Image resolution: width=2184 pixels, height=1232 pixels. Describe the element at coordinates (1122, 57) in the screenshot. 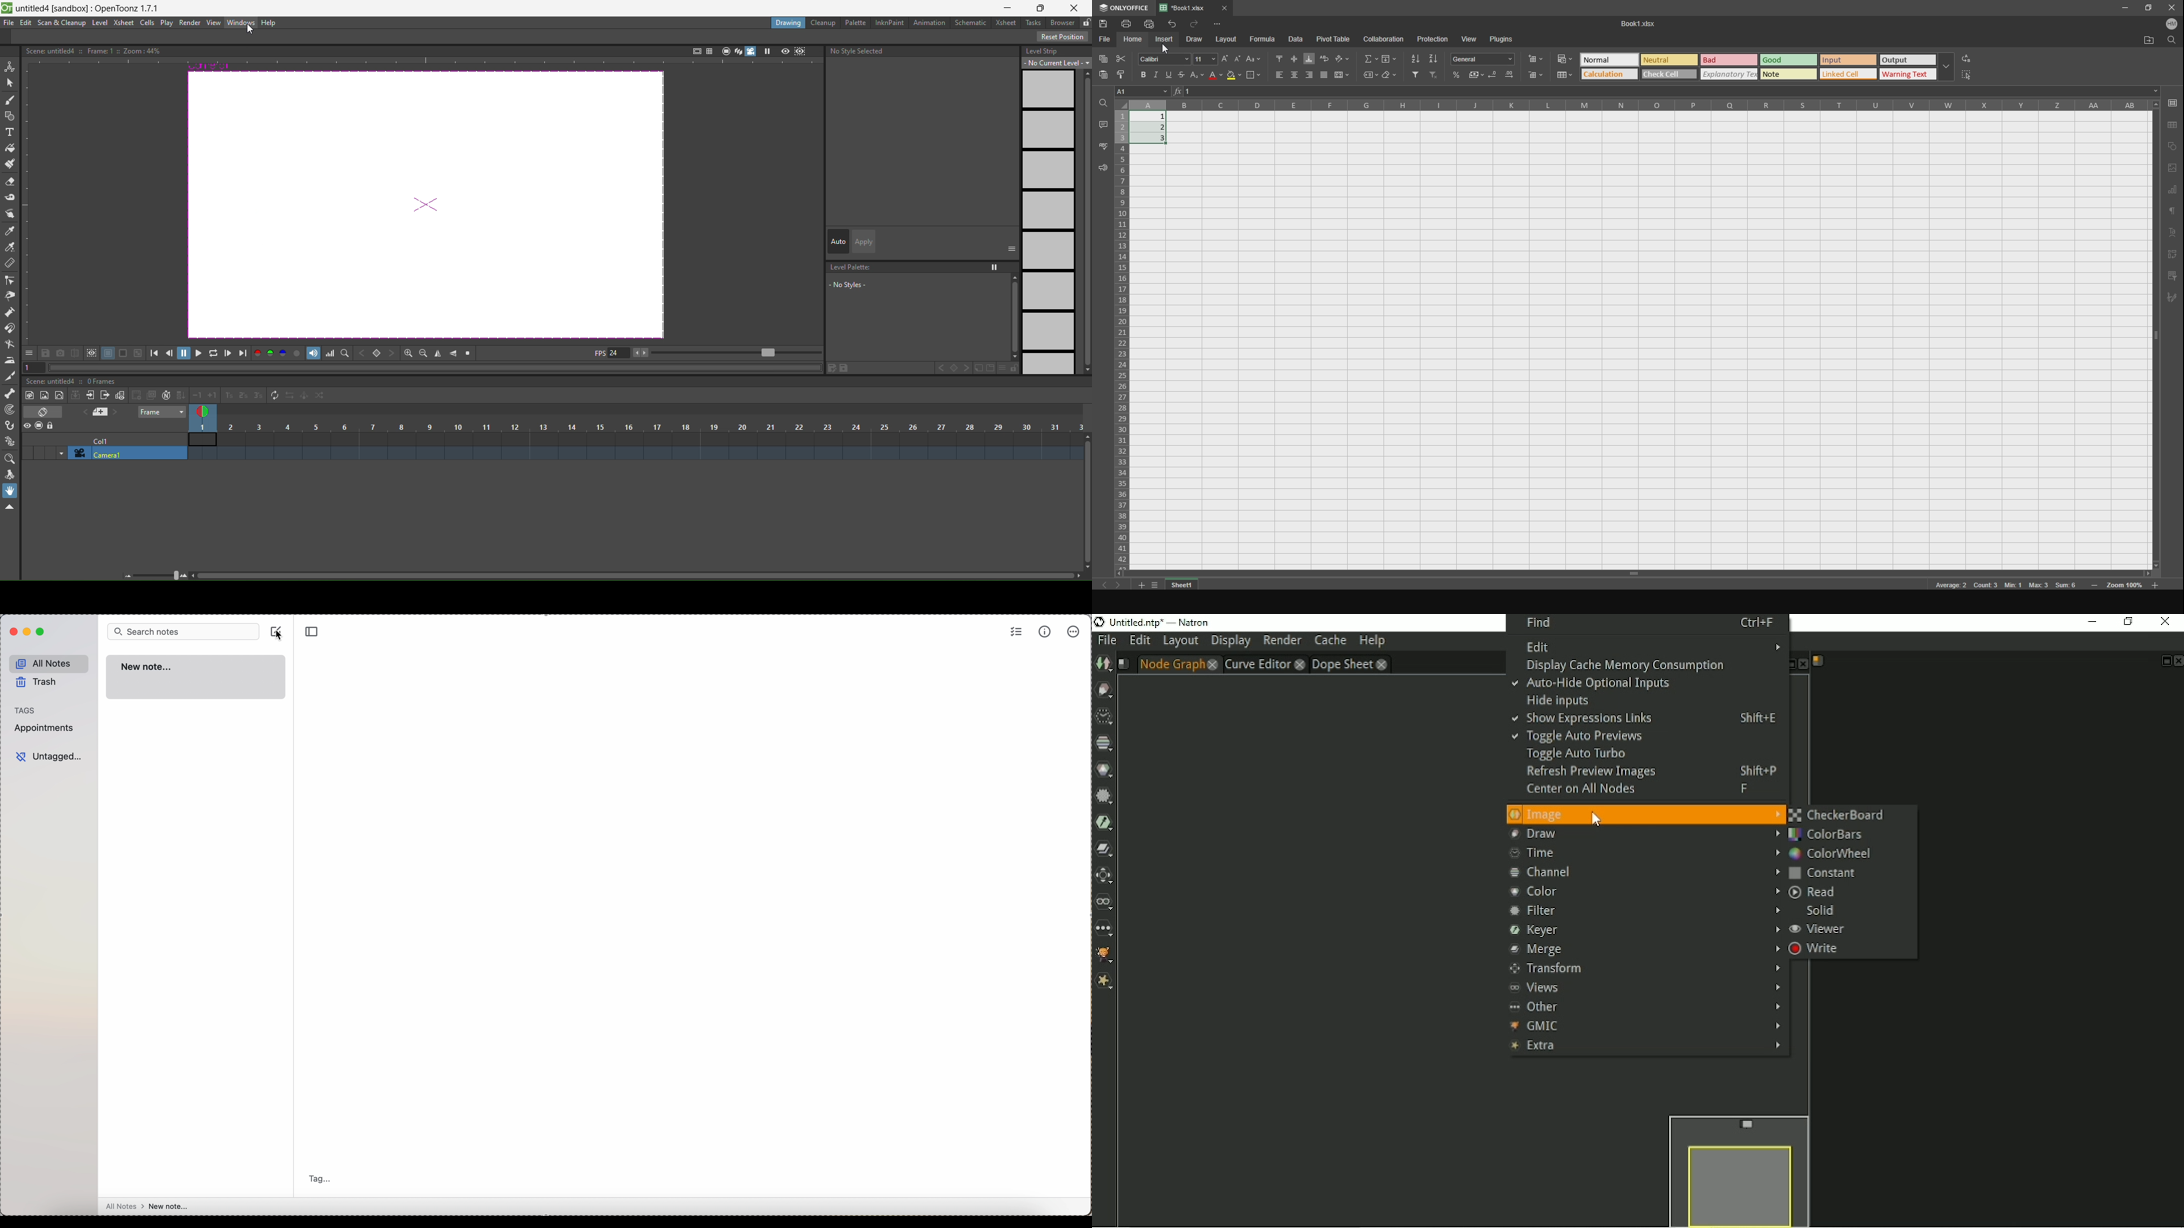

I see `cut` at that location.